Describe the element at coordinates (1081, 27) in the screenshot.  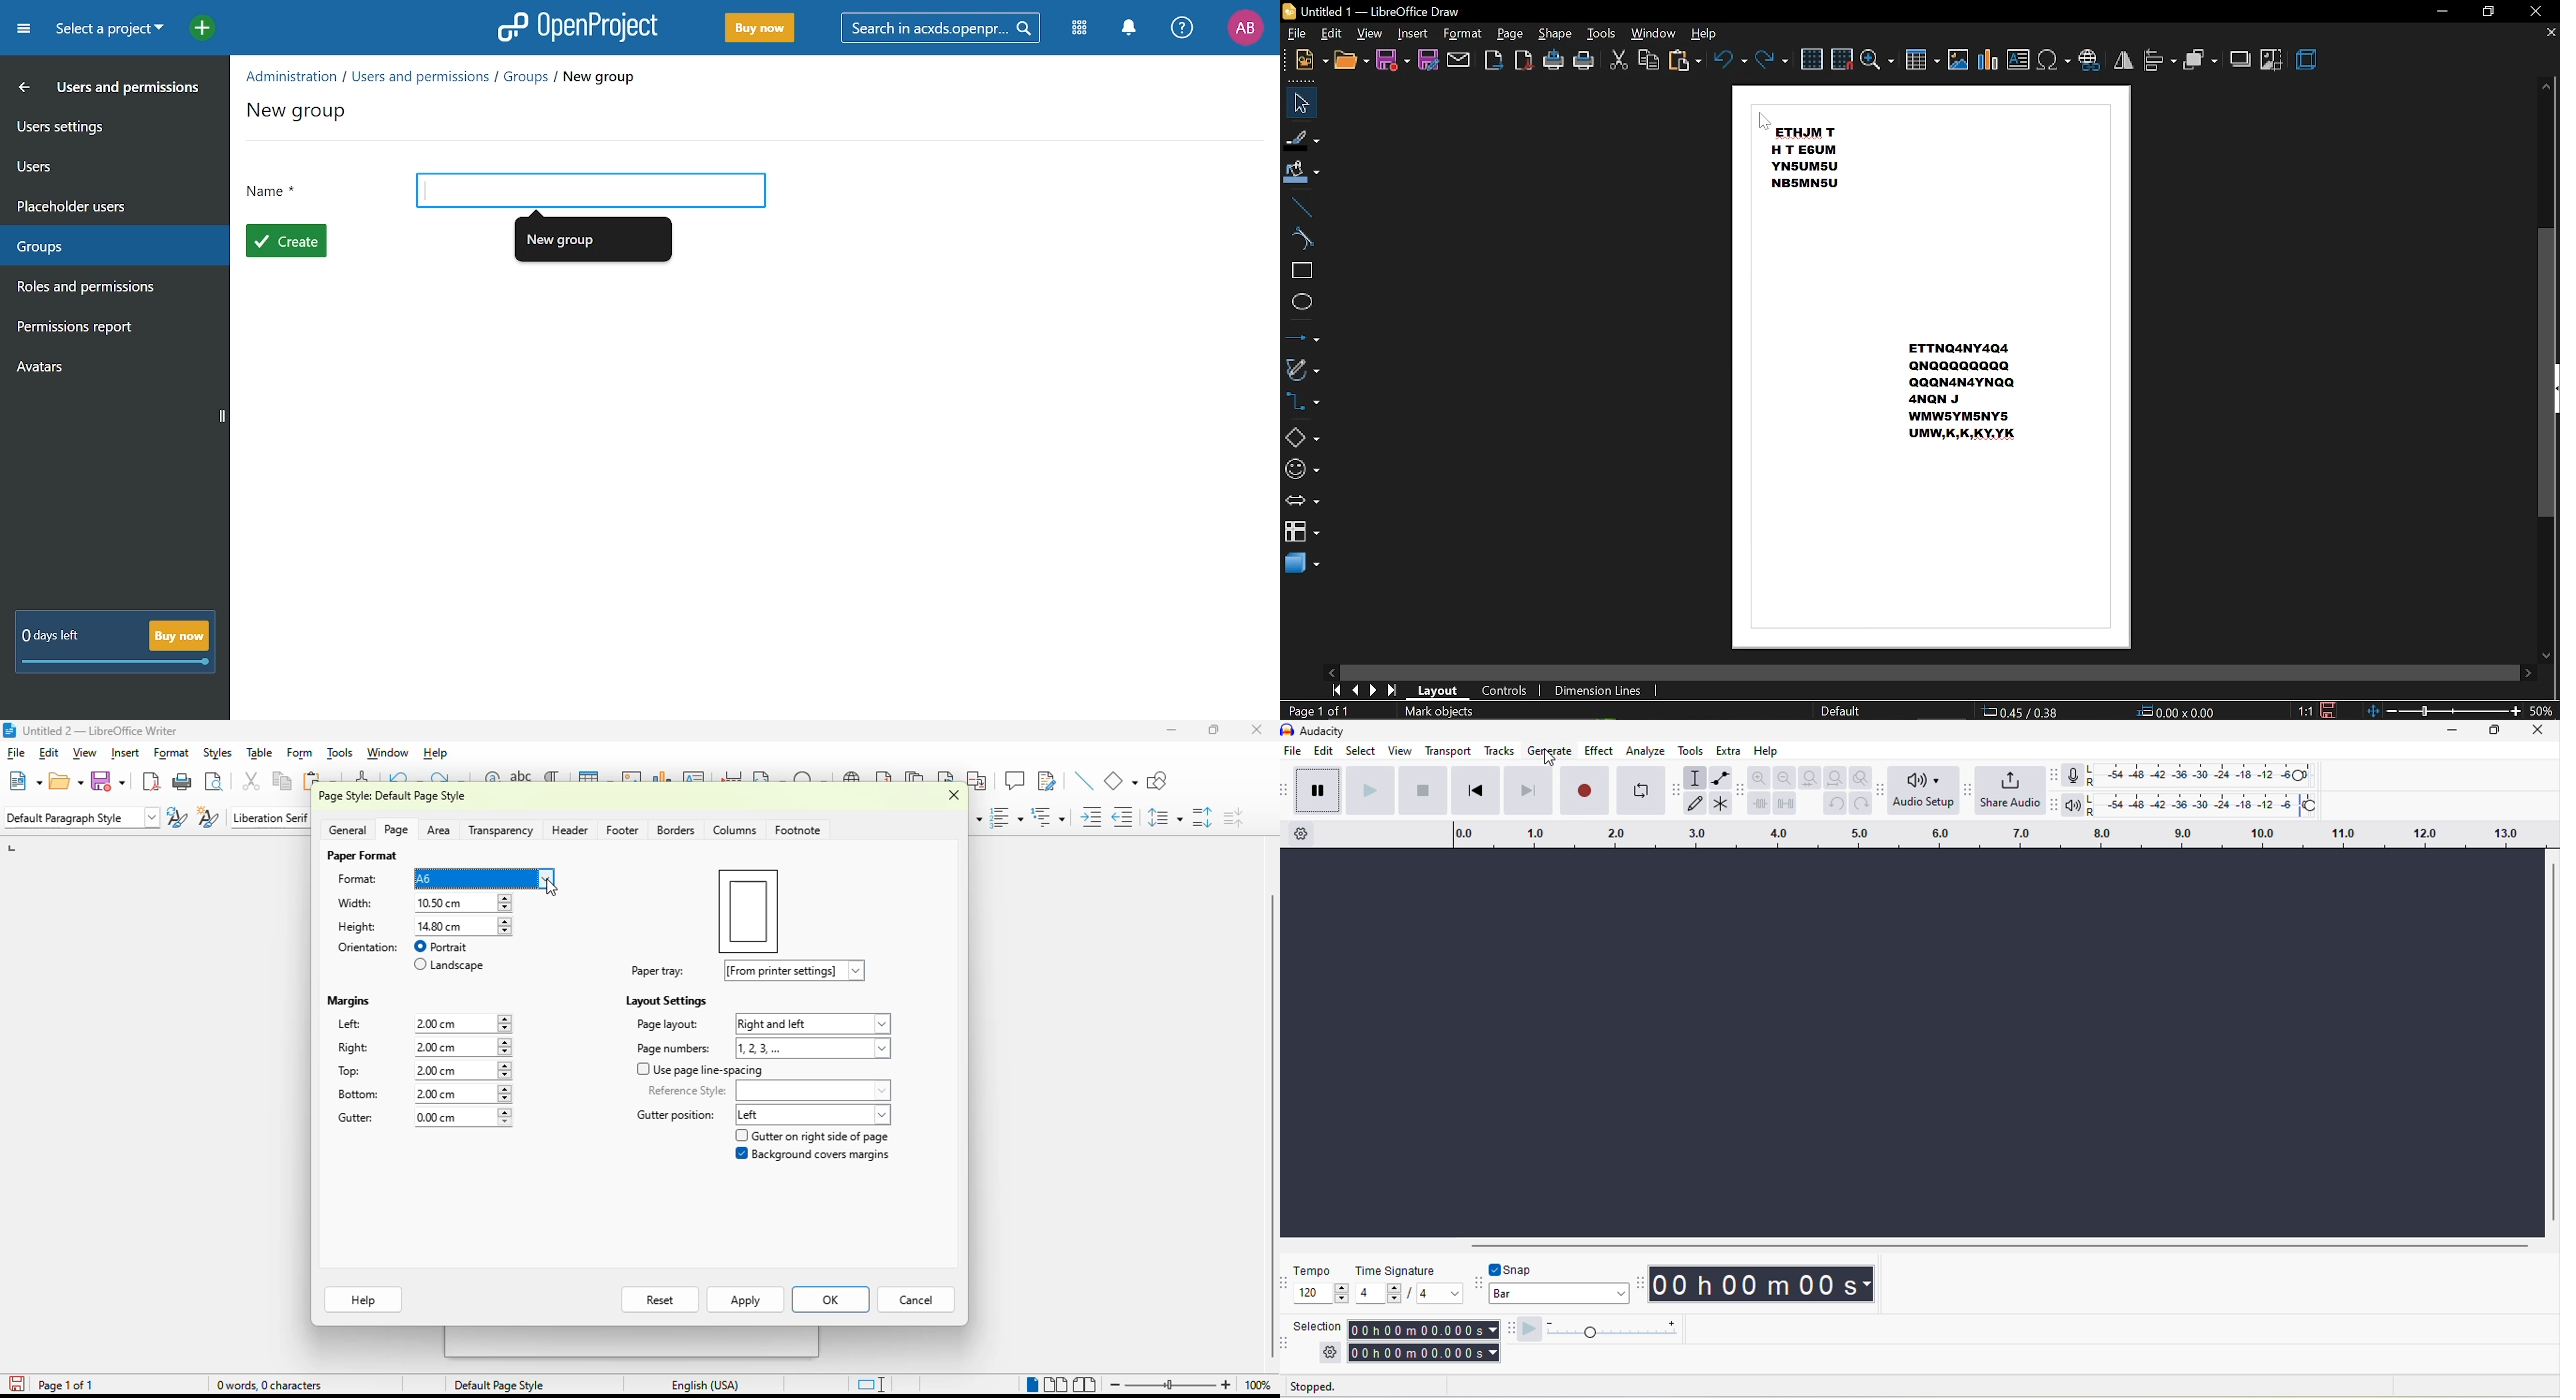
I see `Modules` at that location.